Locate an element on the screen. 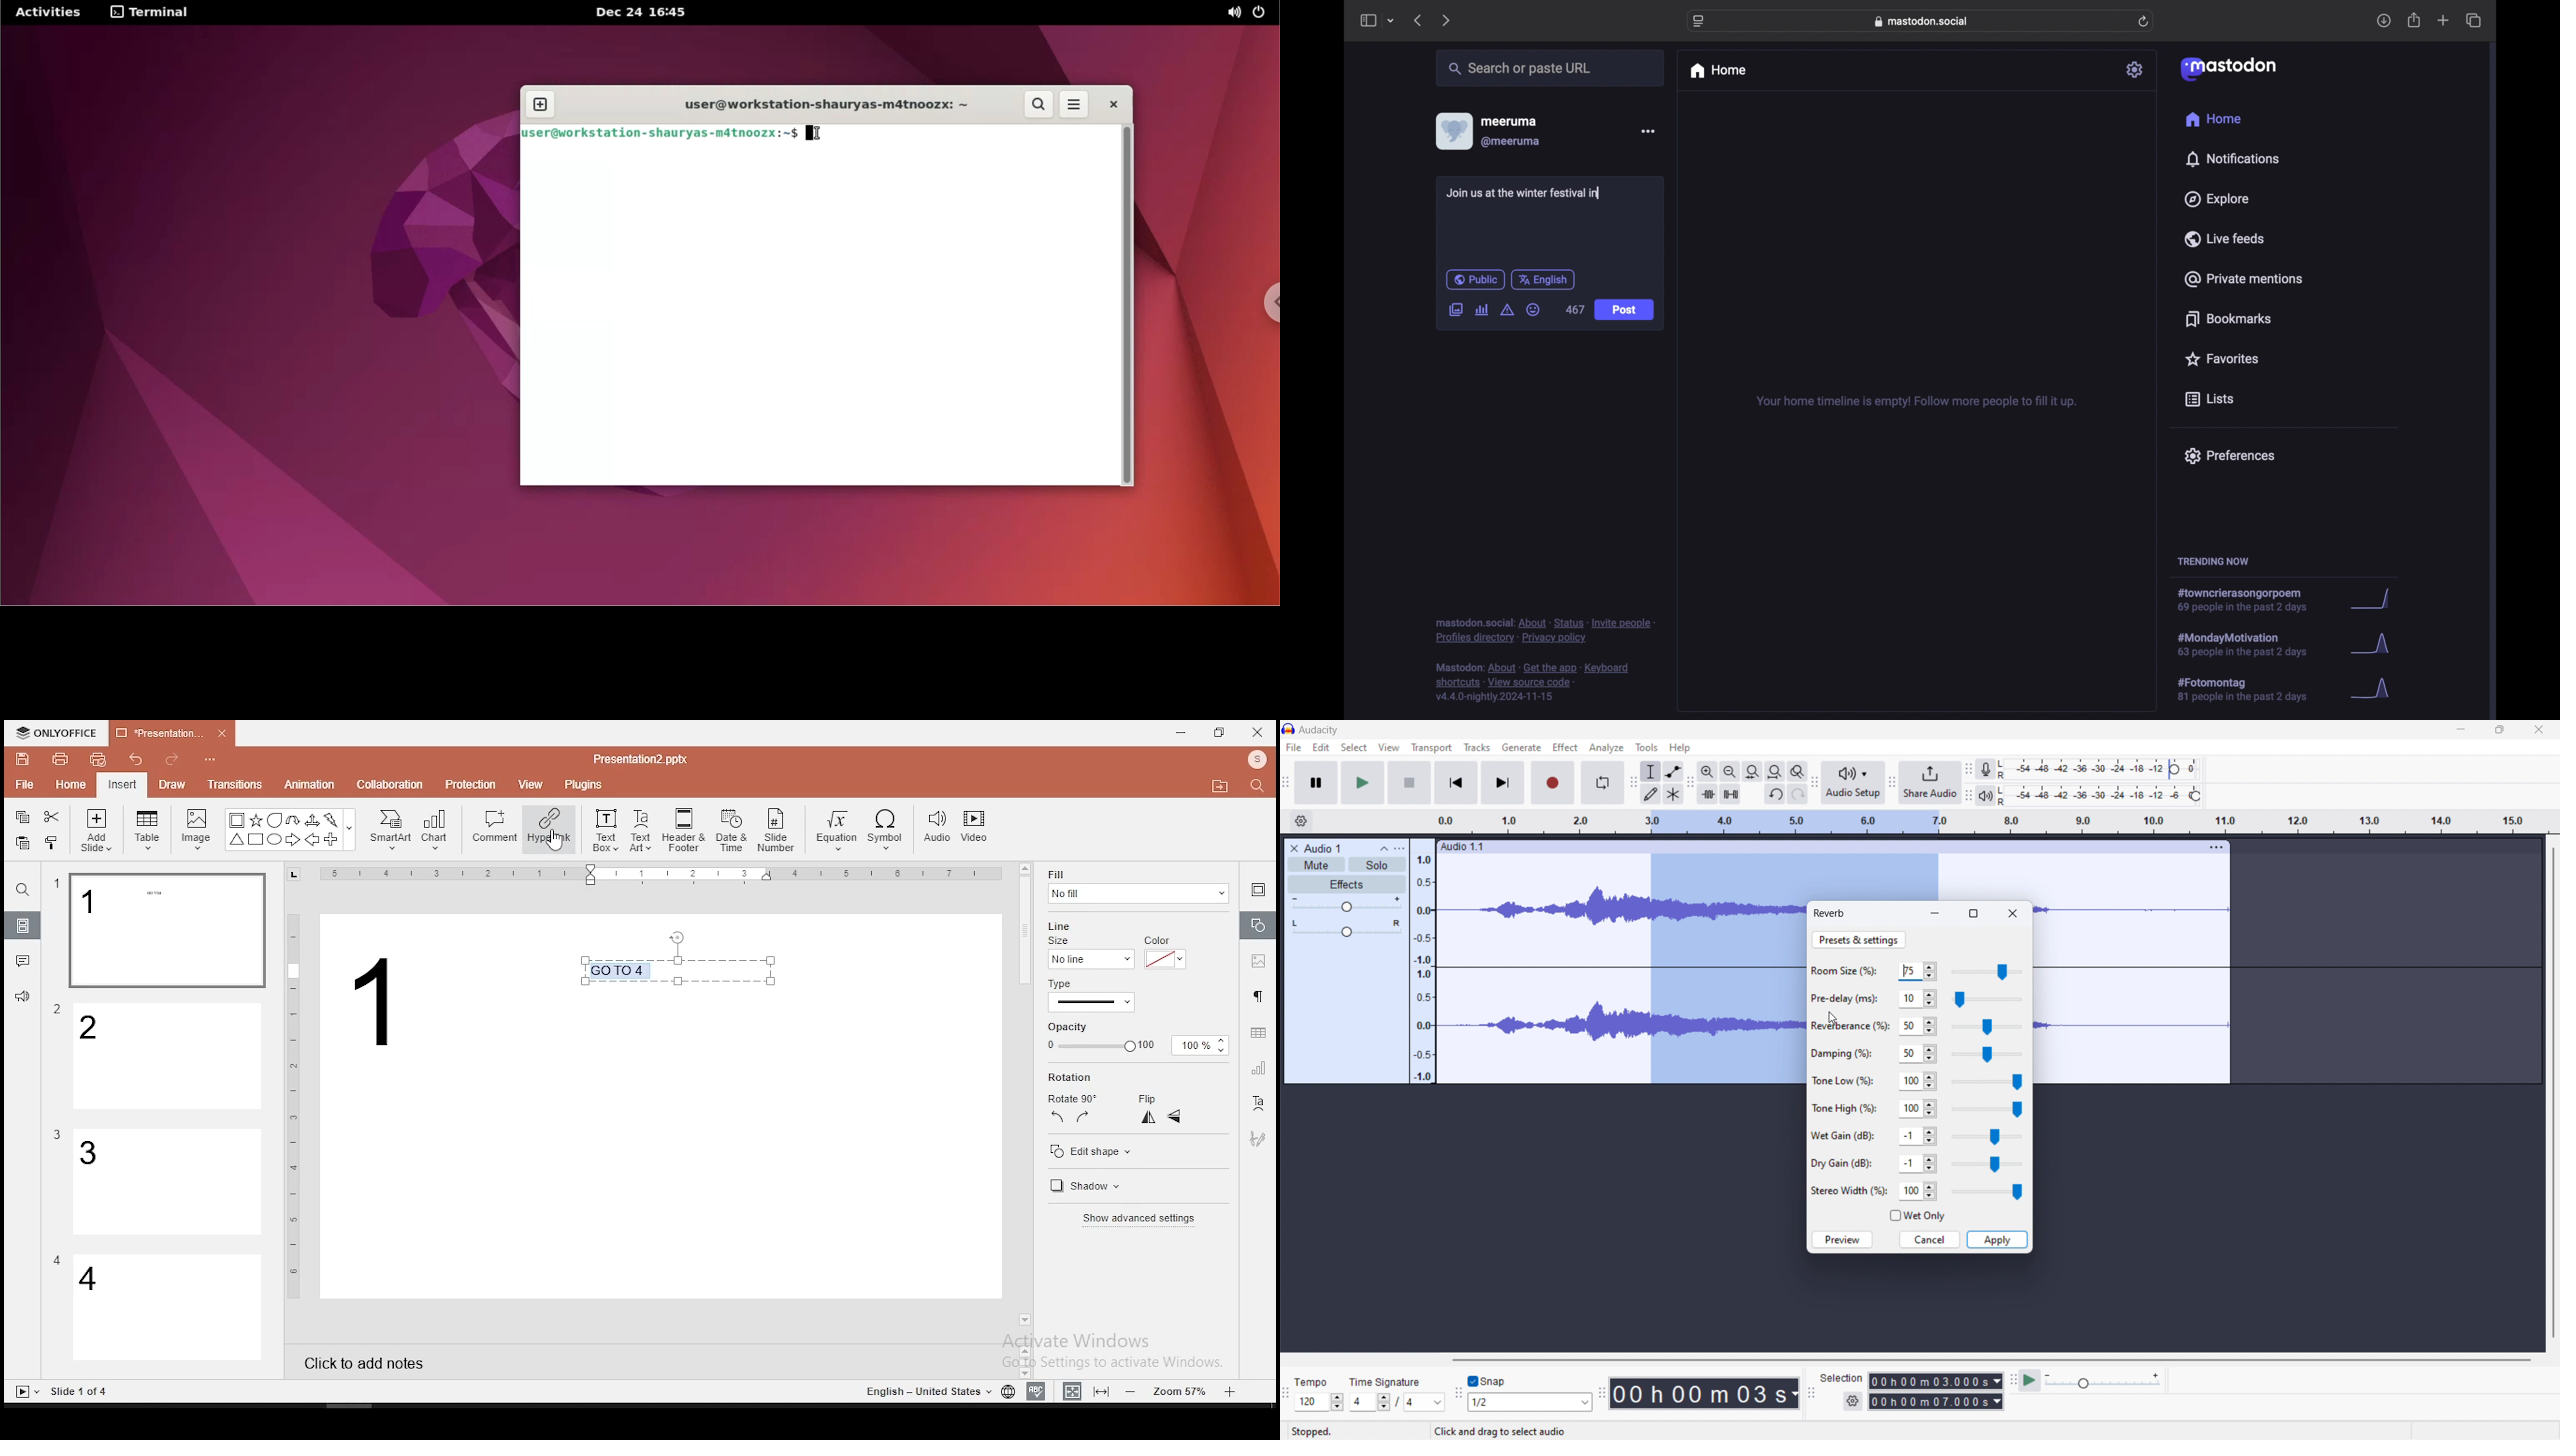 This screenshot has height=1456, width=2576. close is located at coordinates (2539, 730).